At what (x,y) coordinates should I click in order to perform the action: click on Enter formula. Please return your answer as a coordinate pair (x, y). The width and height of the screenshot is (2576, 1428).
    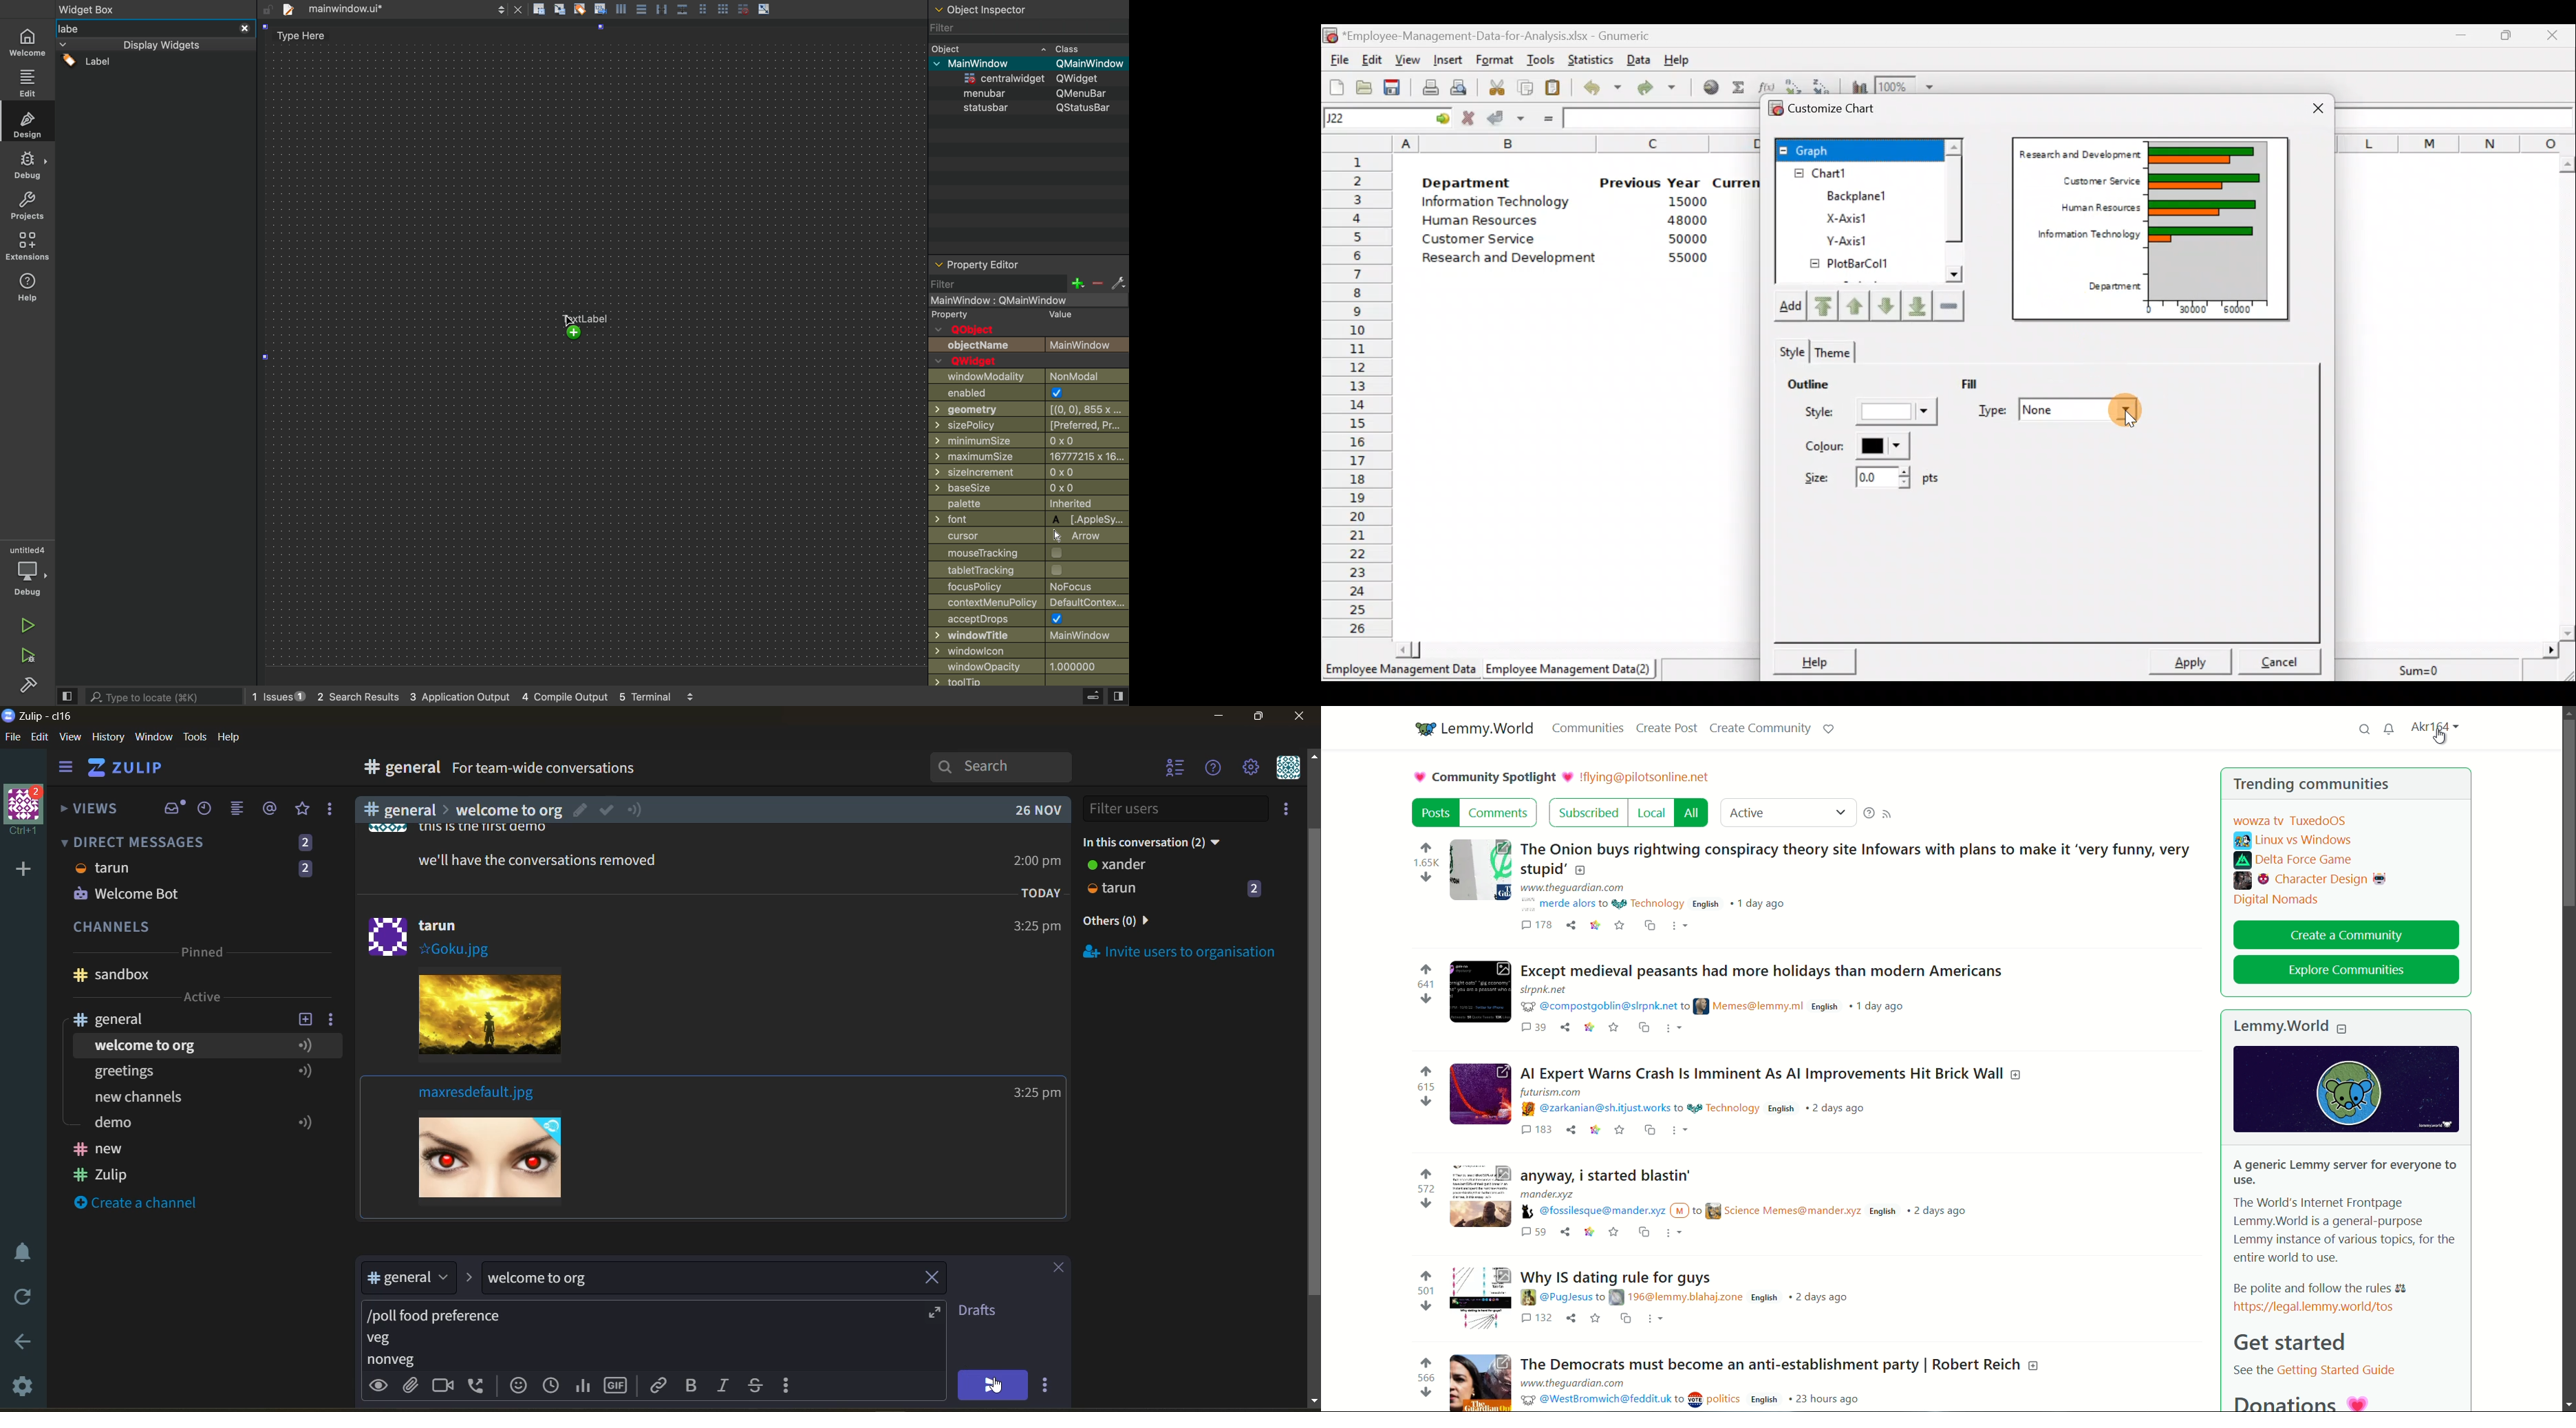
    Looking at the image, I should click on (1546, 119).